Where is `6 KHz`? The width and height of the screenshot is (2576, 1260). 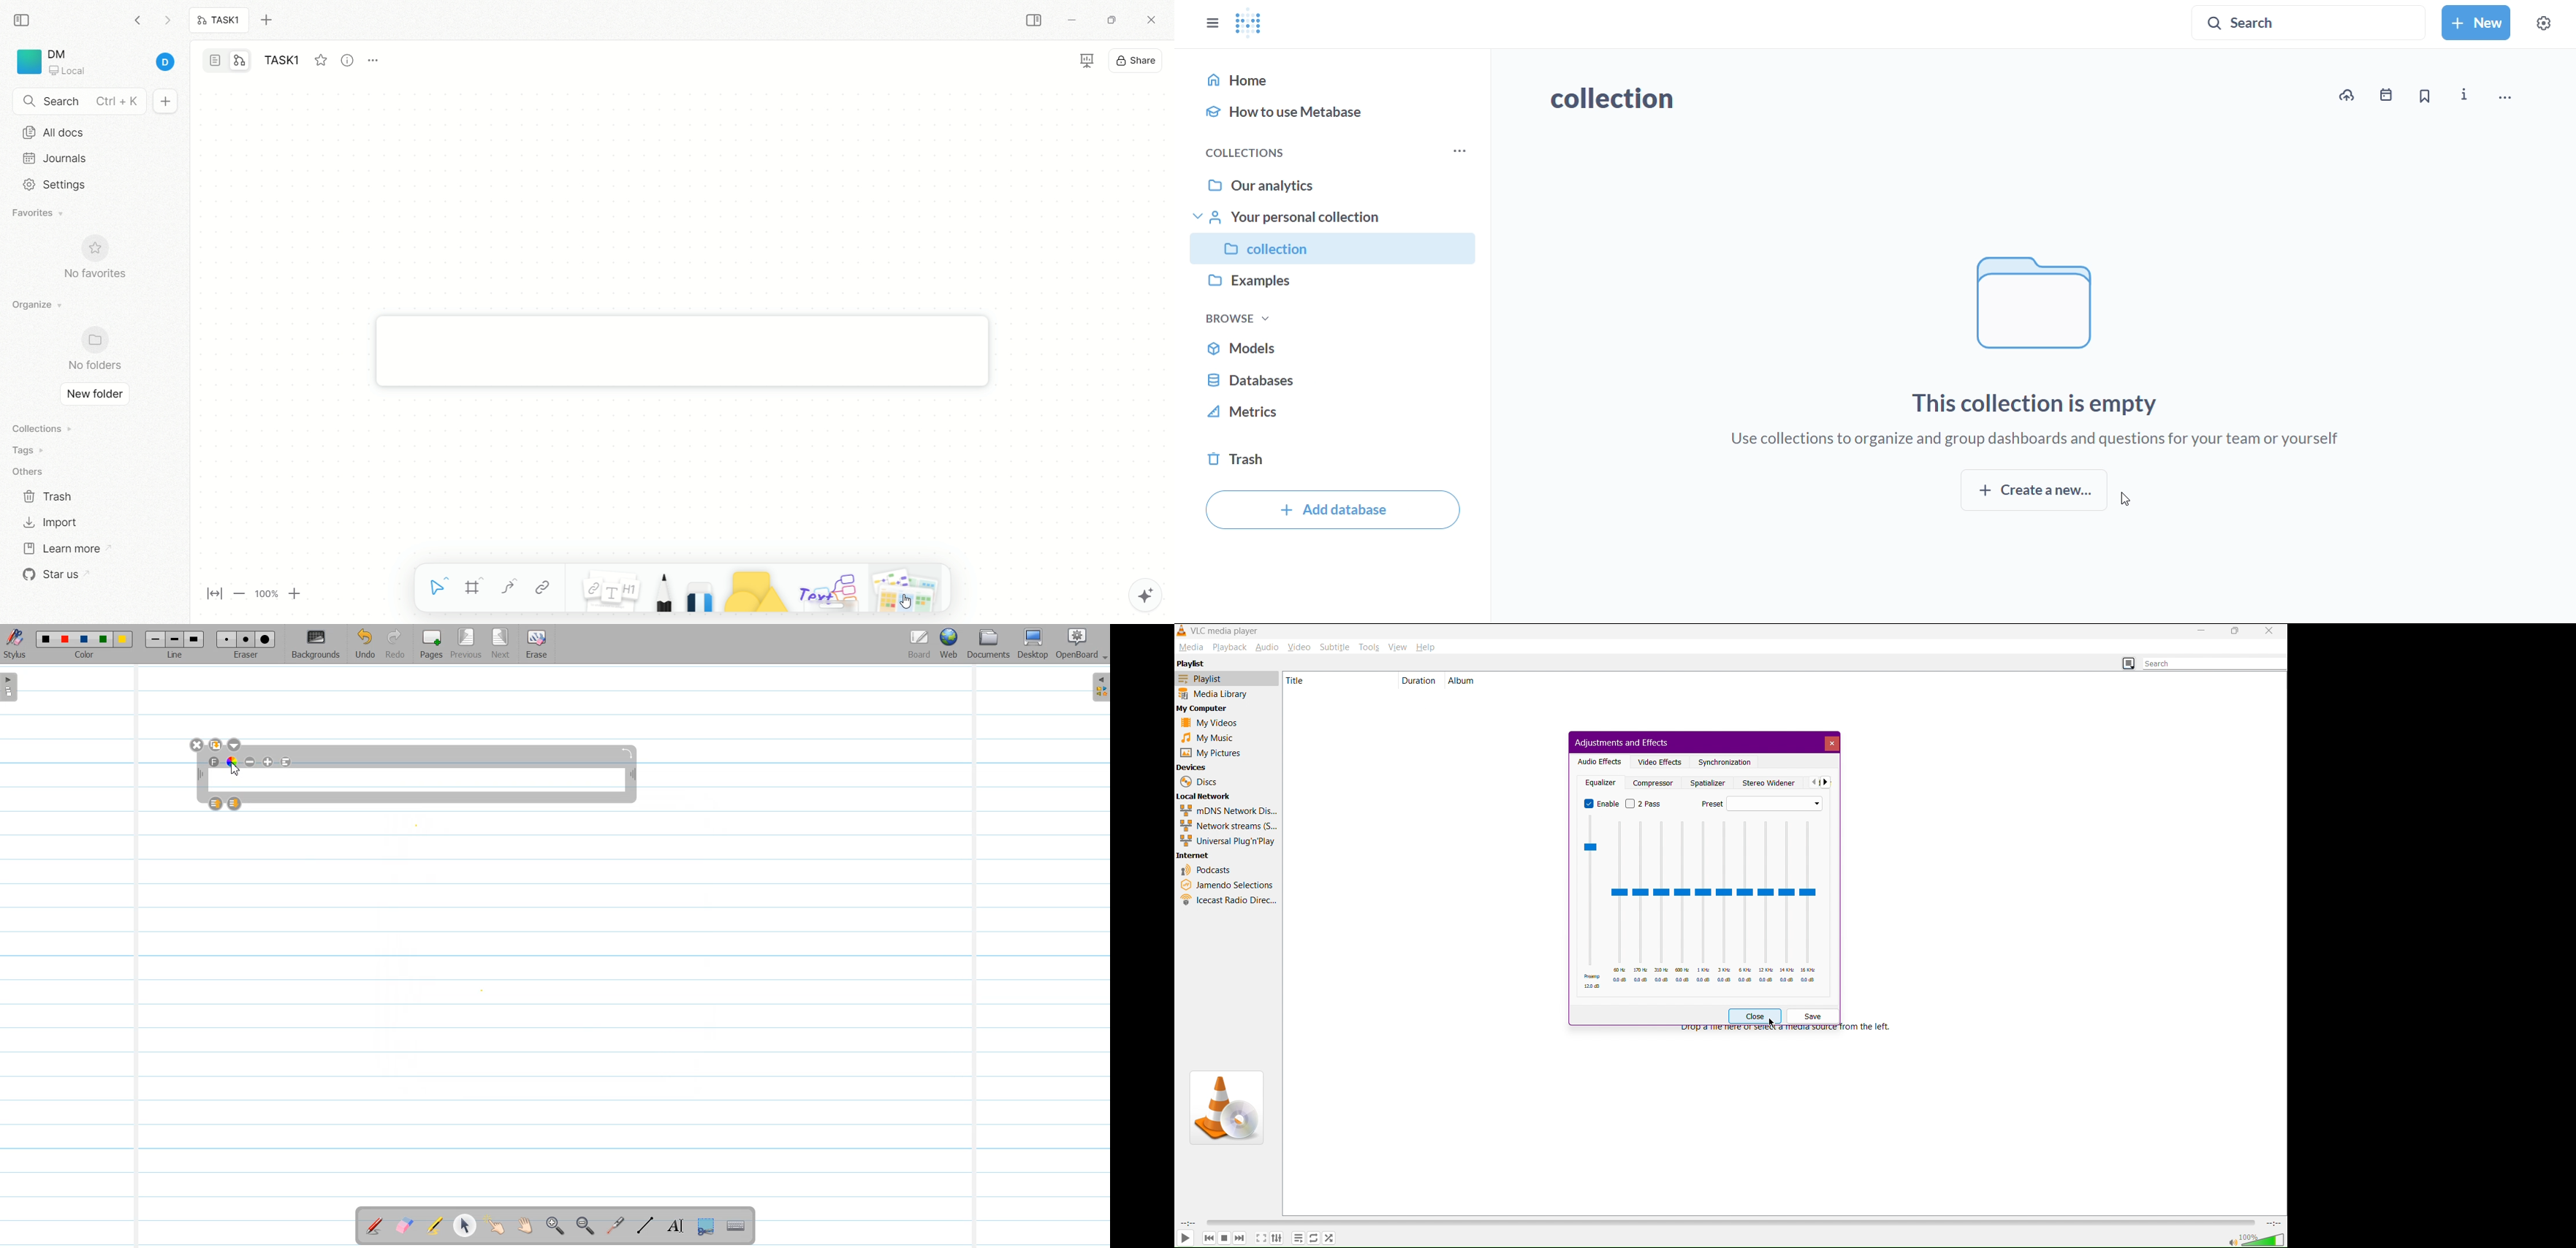
6 KHz is located at coordinates (1745, 902).